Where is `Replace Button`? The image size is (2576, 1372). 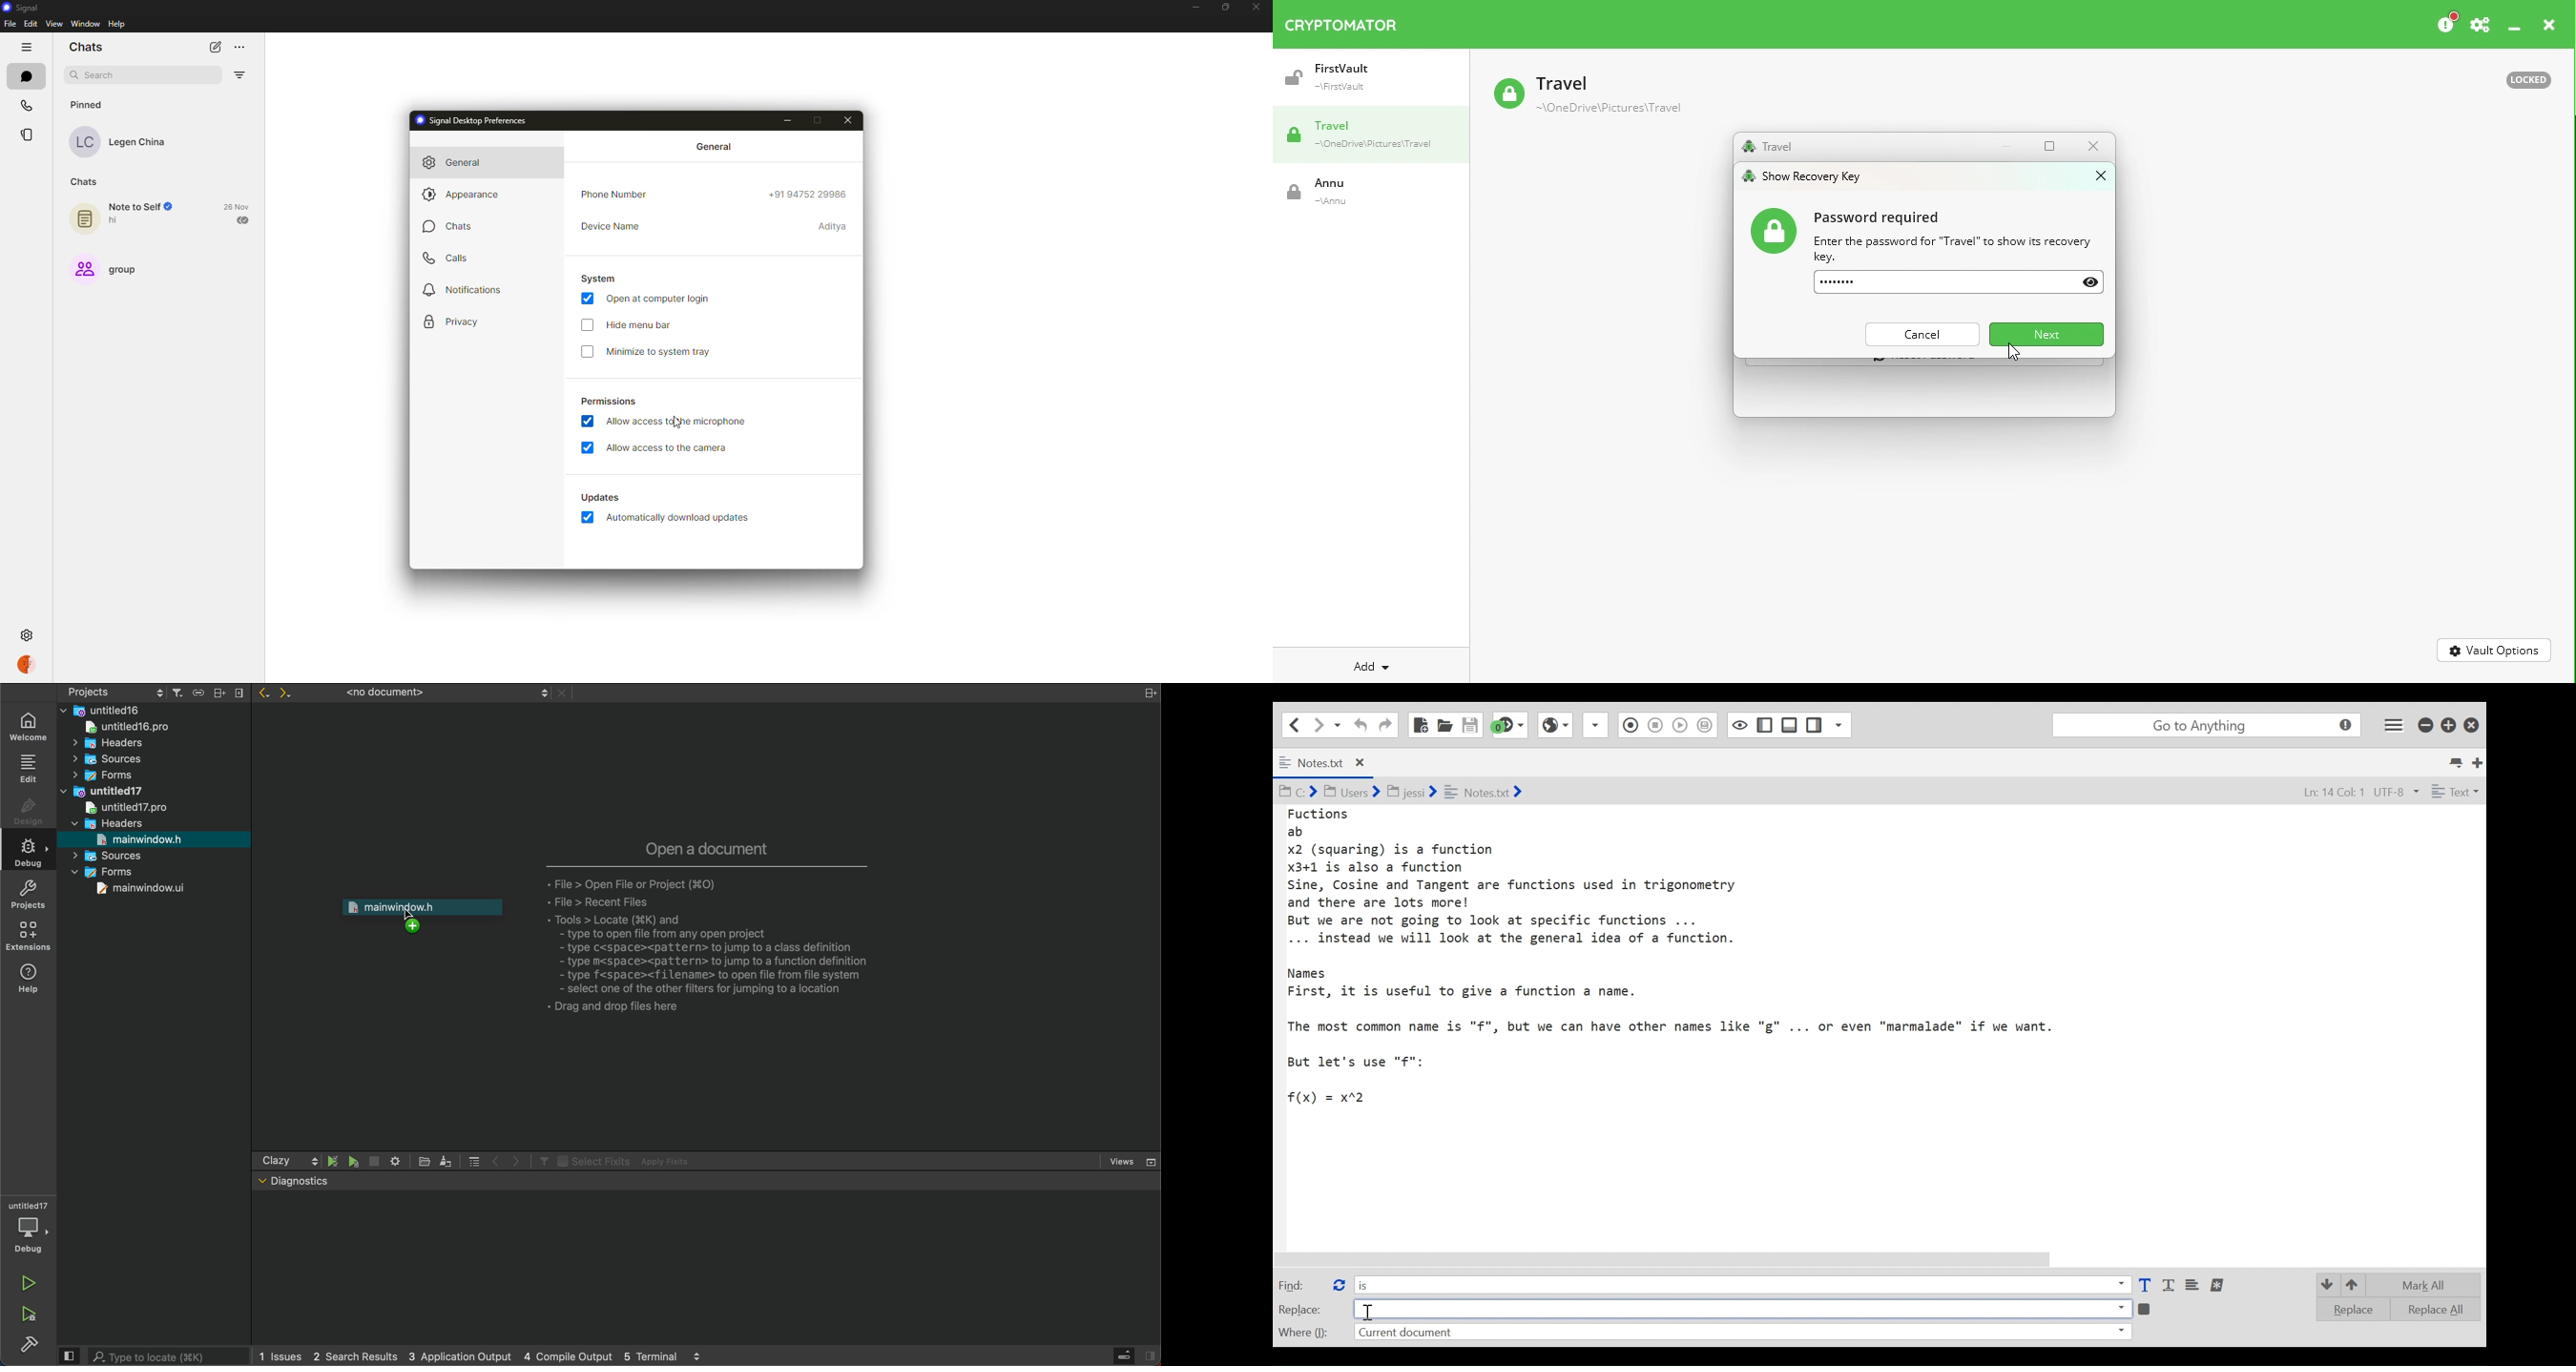
Replace Button is located at coordinates (1338, 1283).